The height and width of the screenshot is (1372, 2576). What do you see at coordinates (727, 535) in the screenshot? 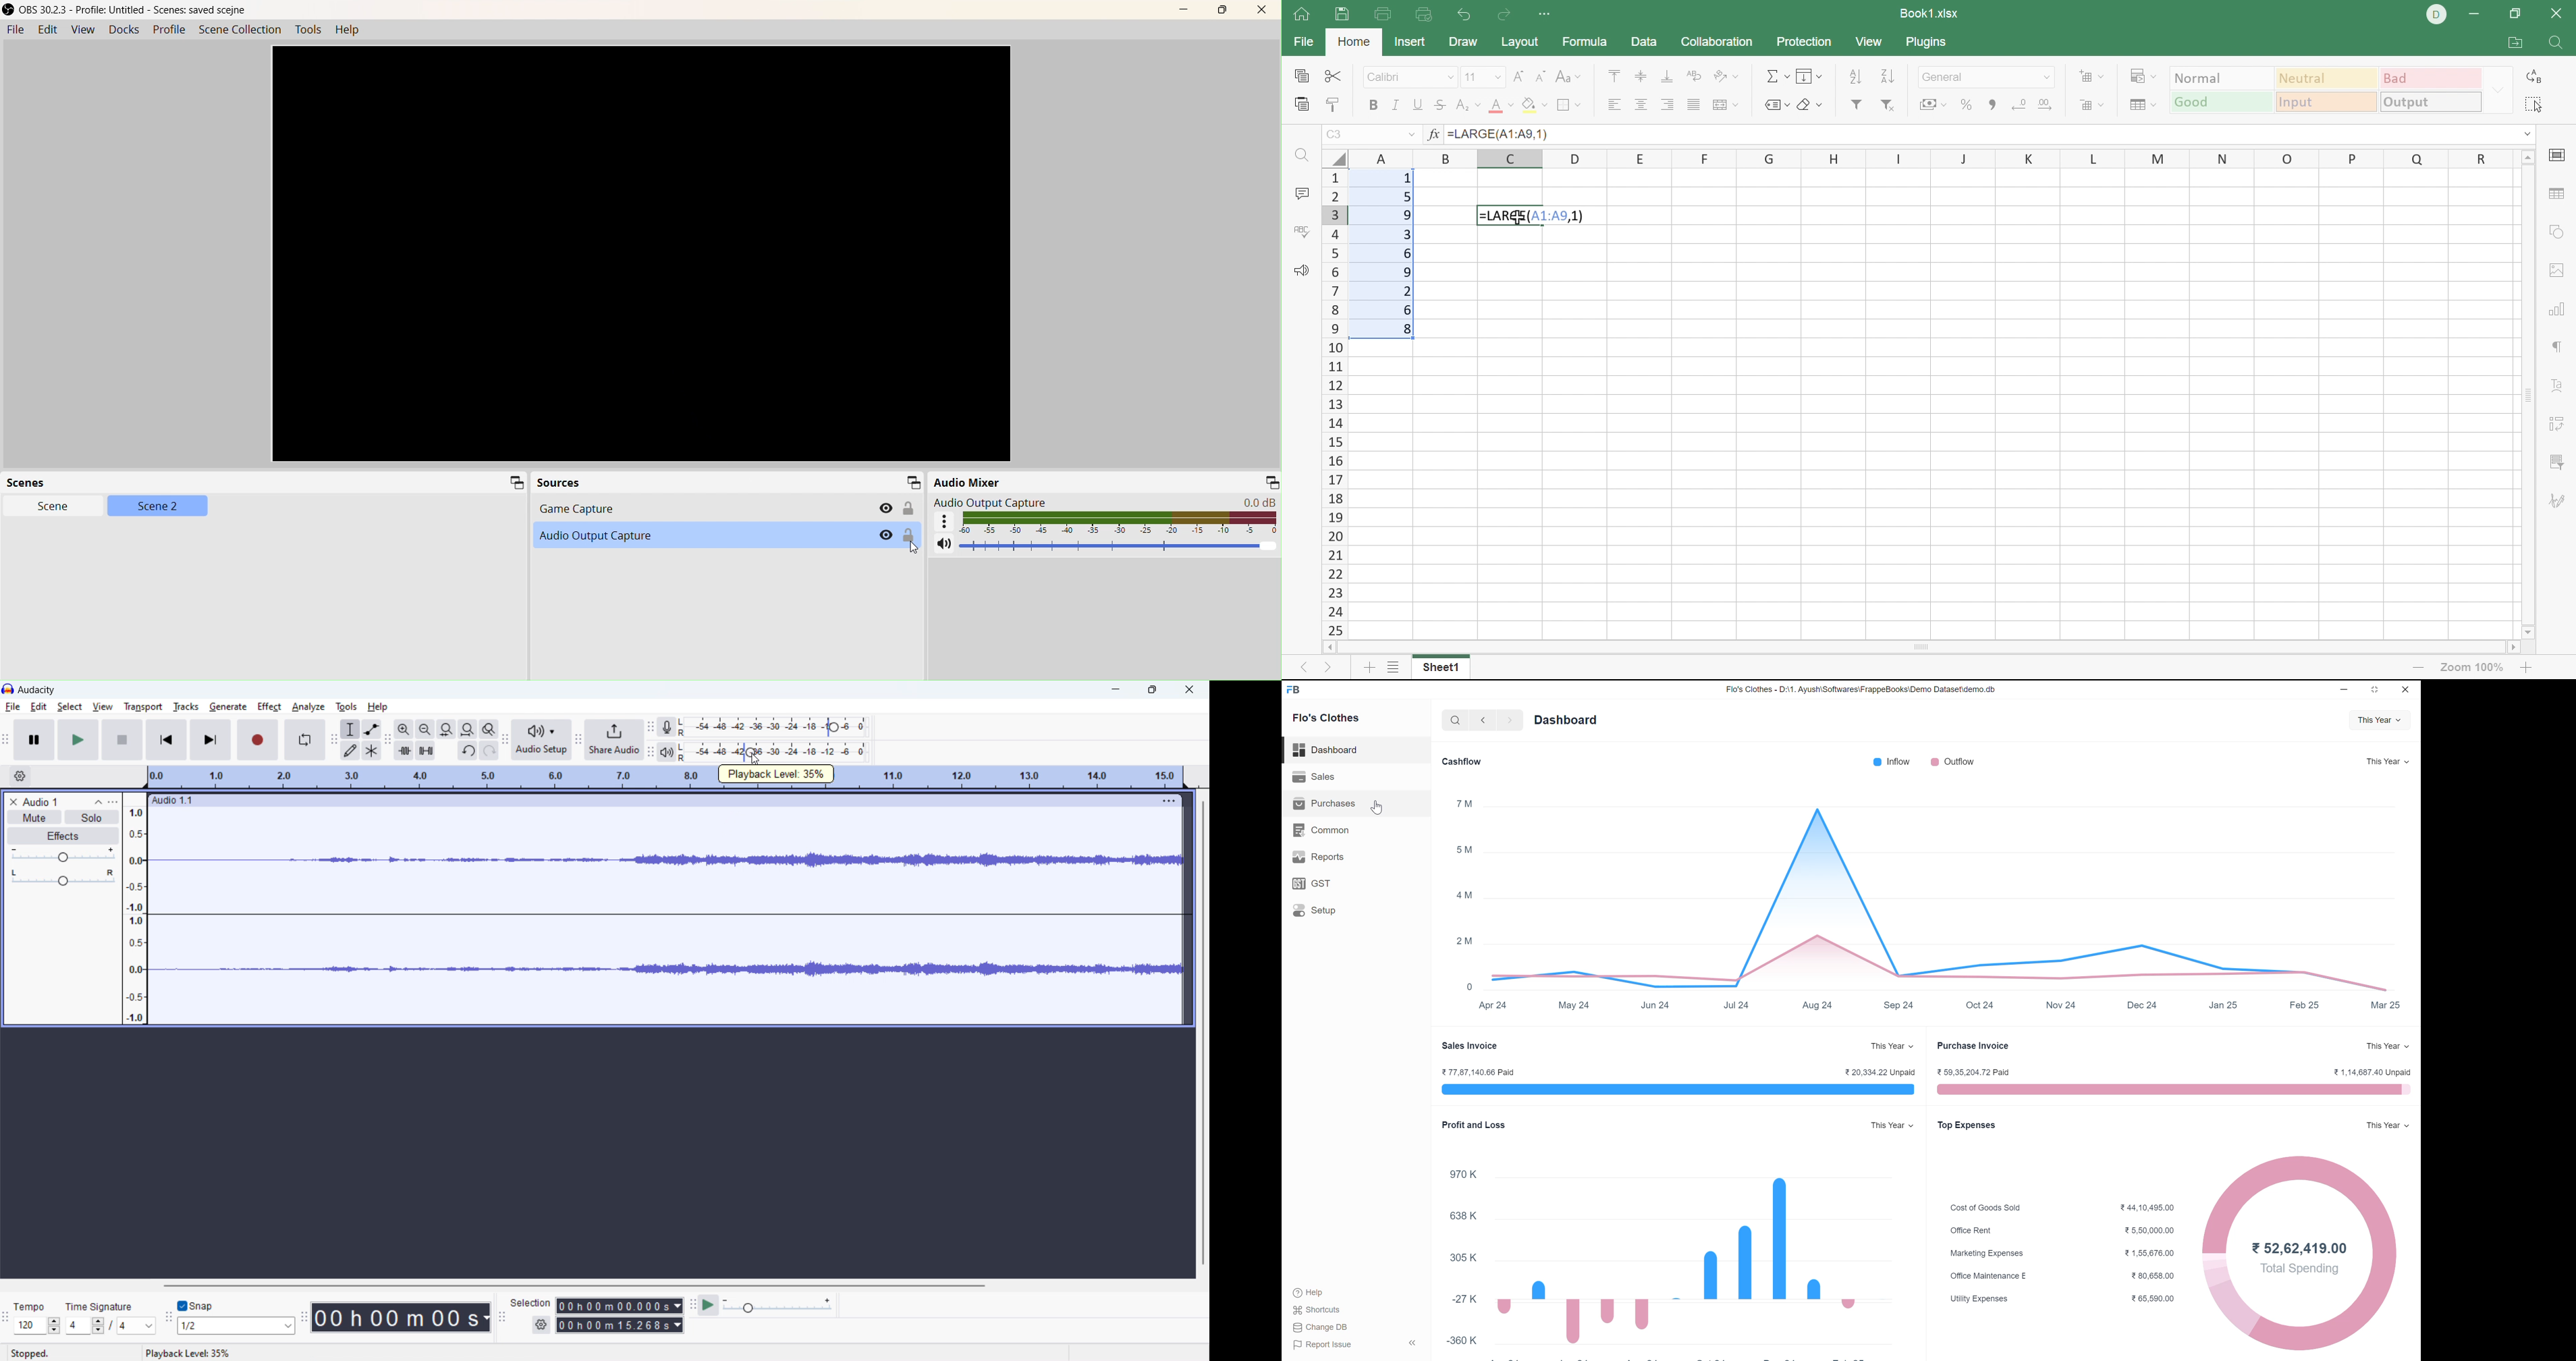
I see `Audio Output Capture` at bounding box center [727, 535].